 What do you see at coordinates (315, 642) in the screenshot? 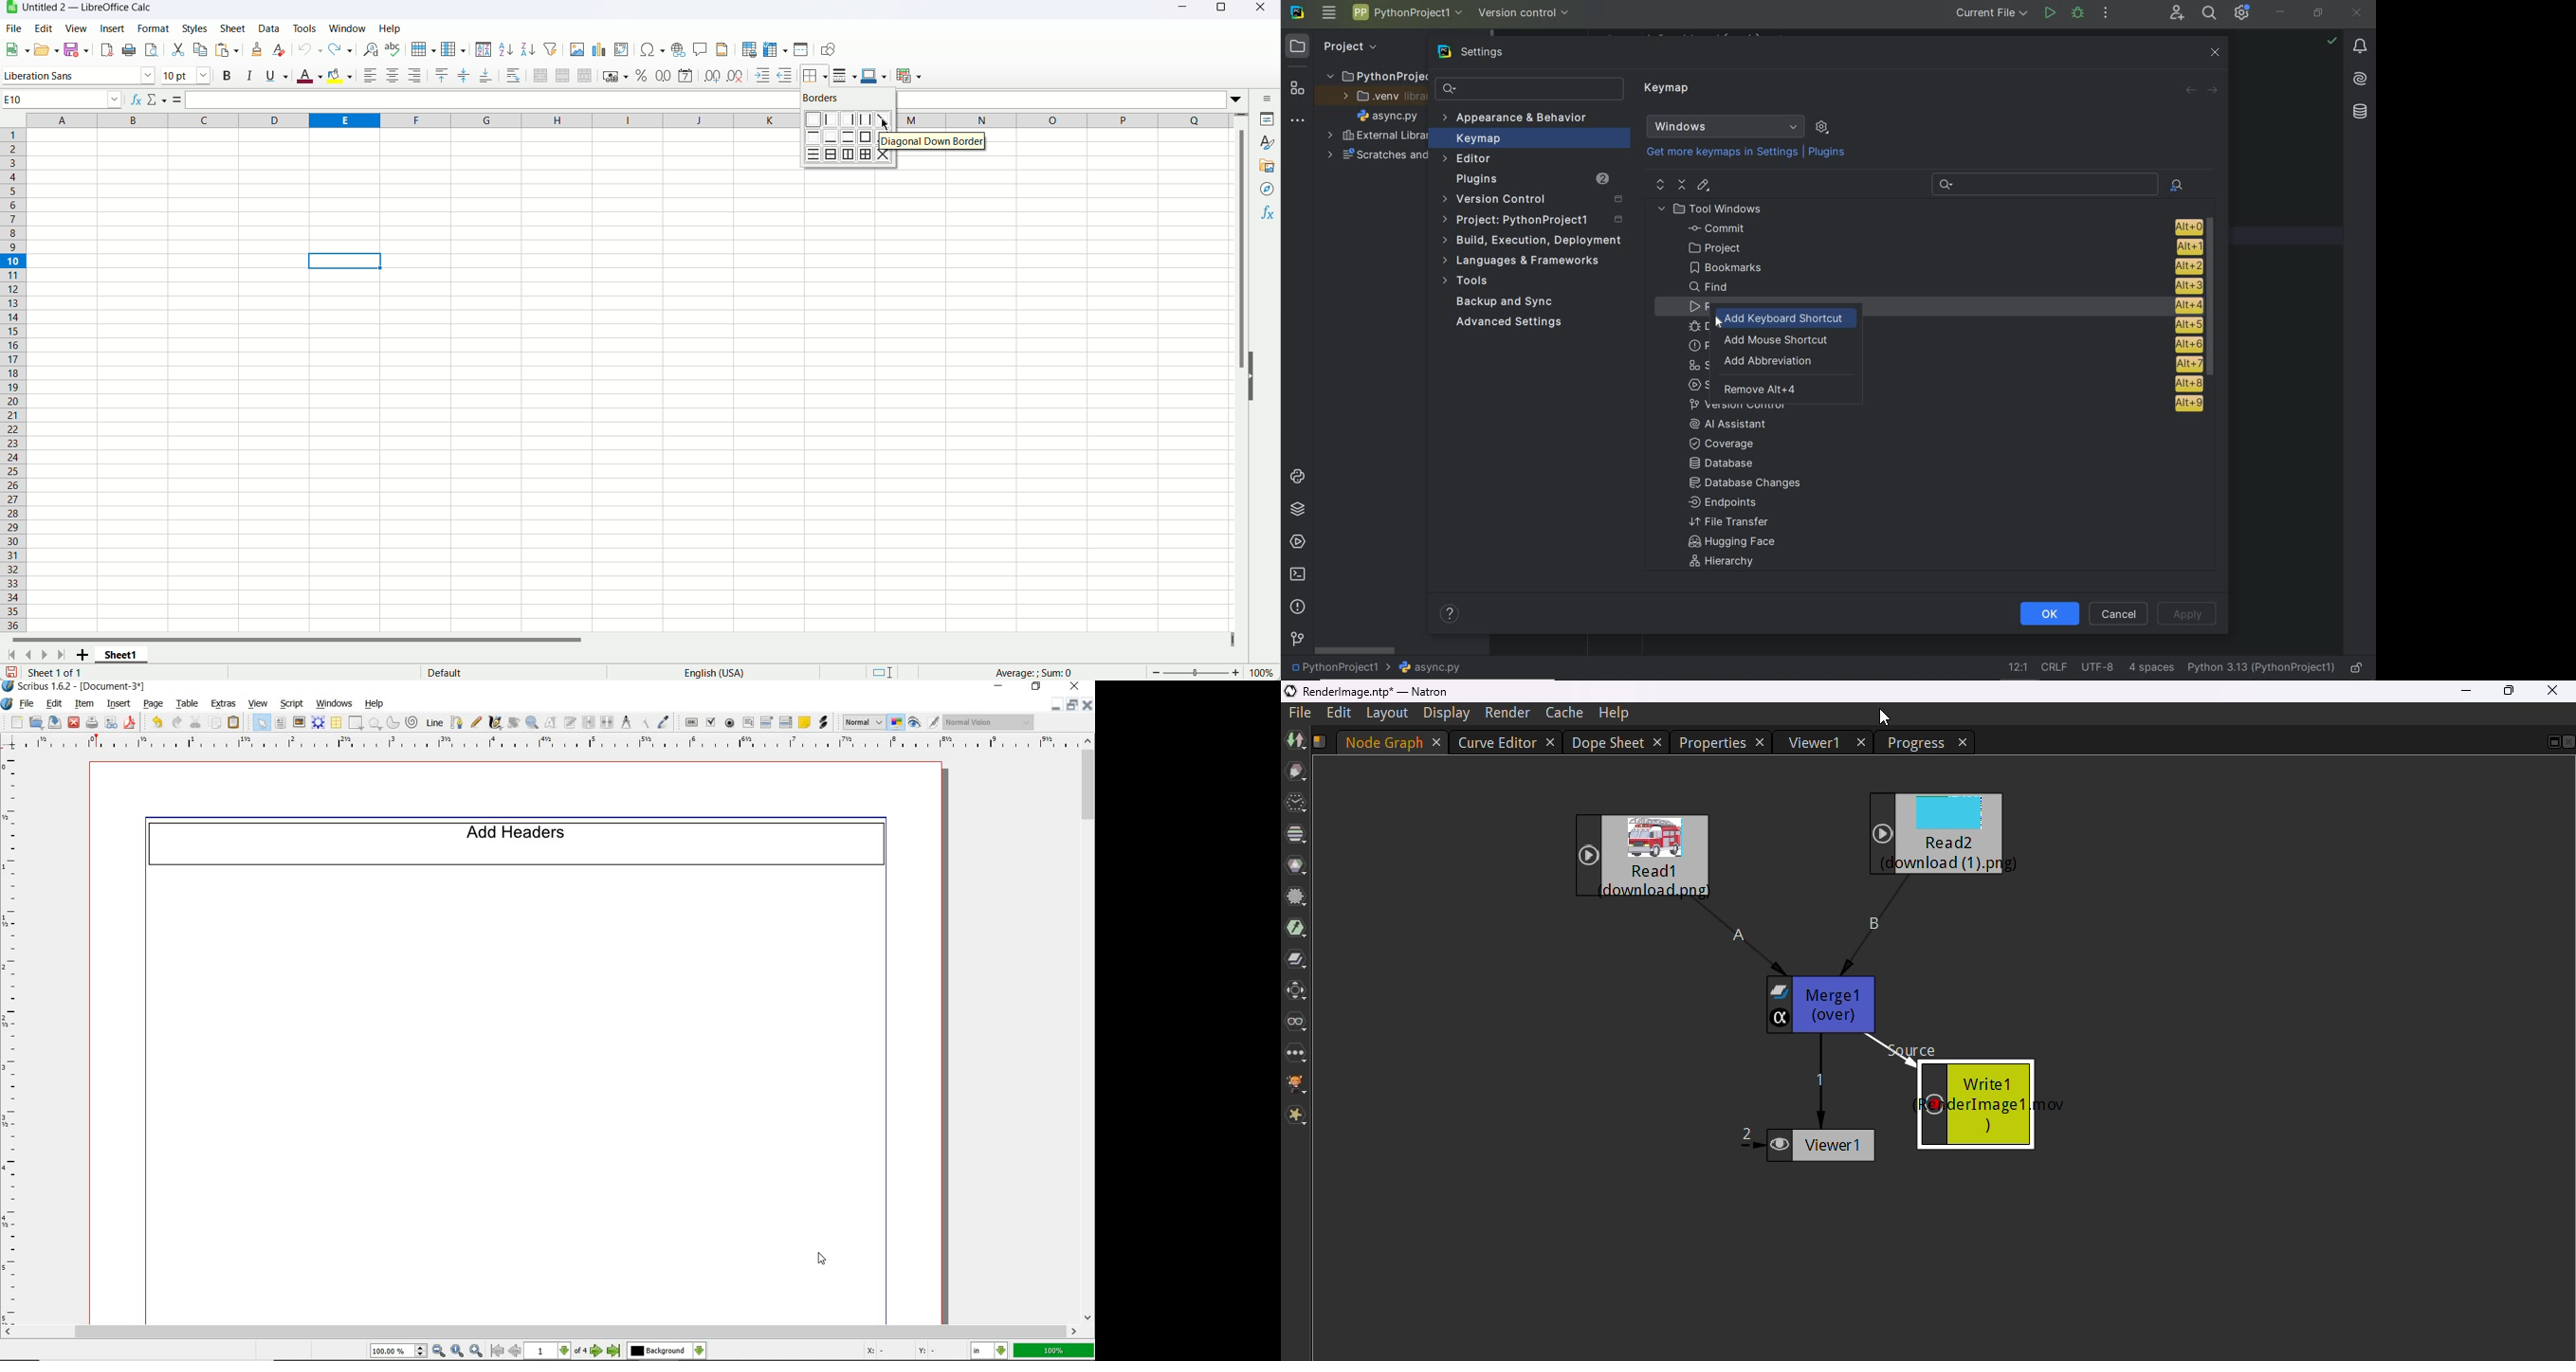
I see `Horizontal scroll bar` at bounding box center [315, 642].